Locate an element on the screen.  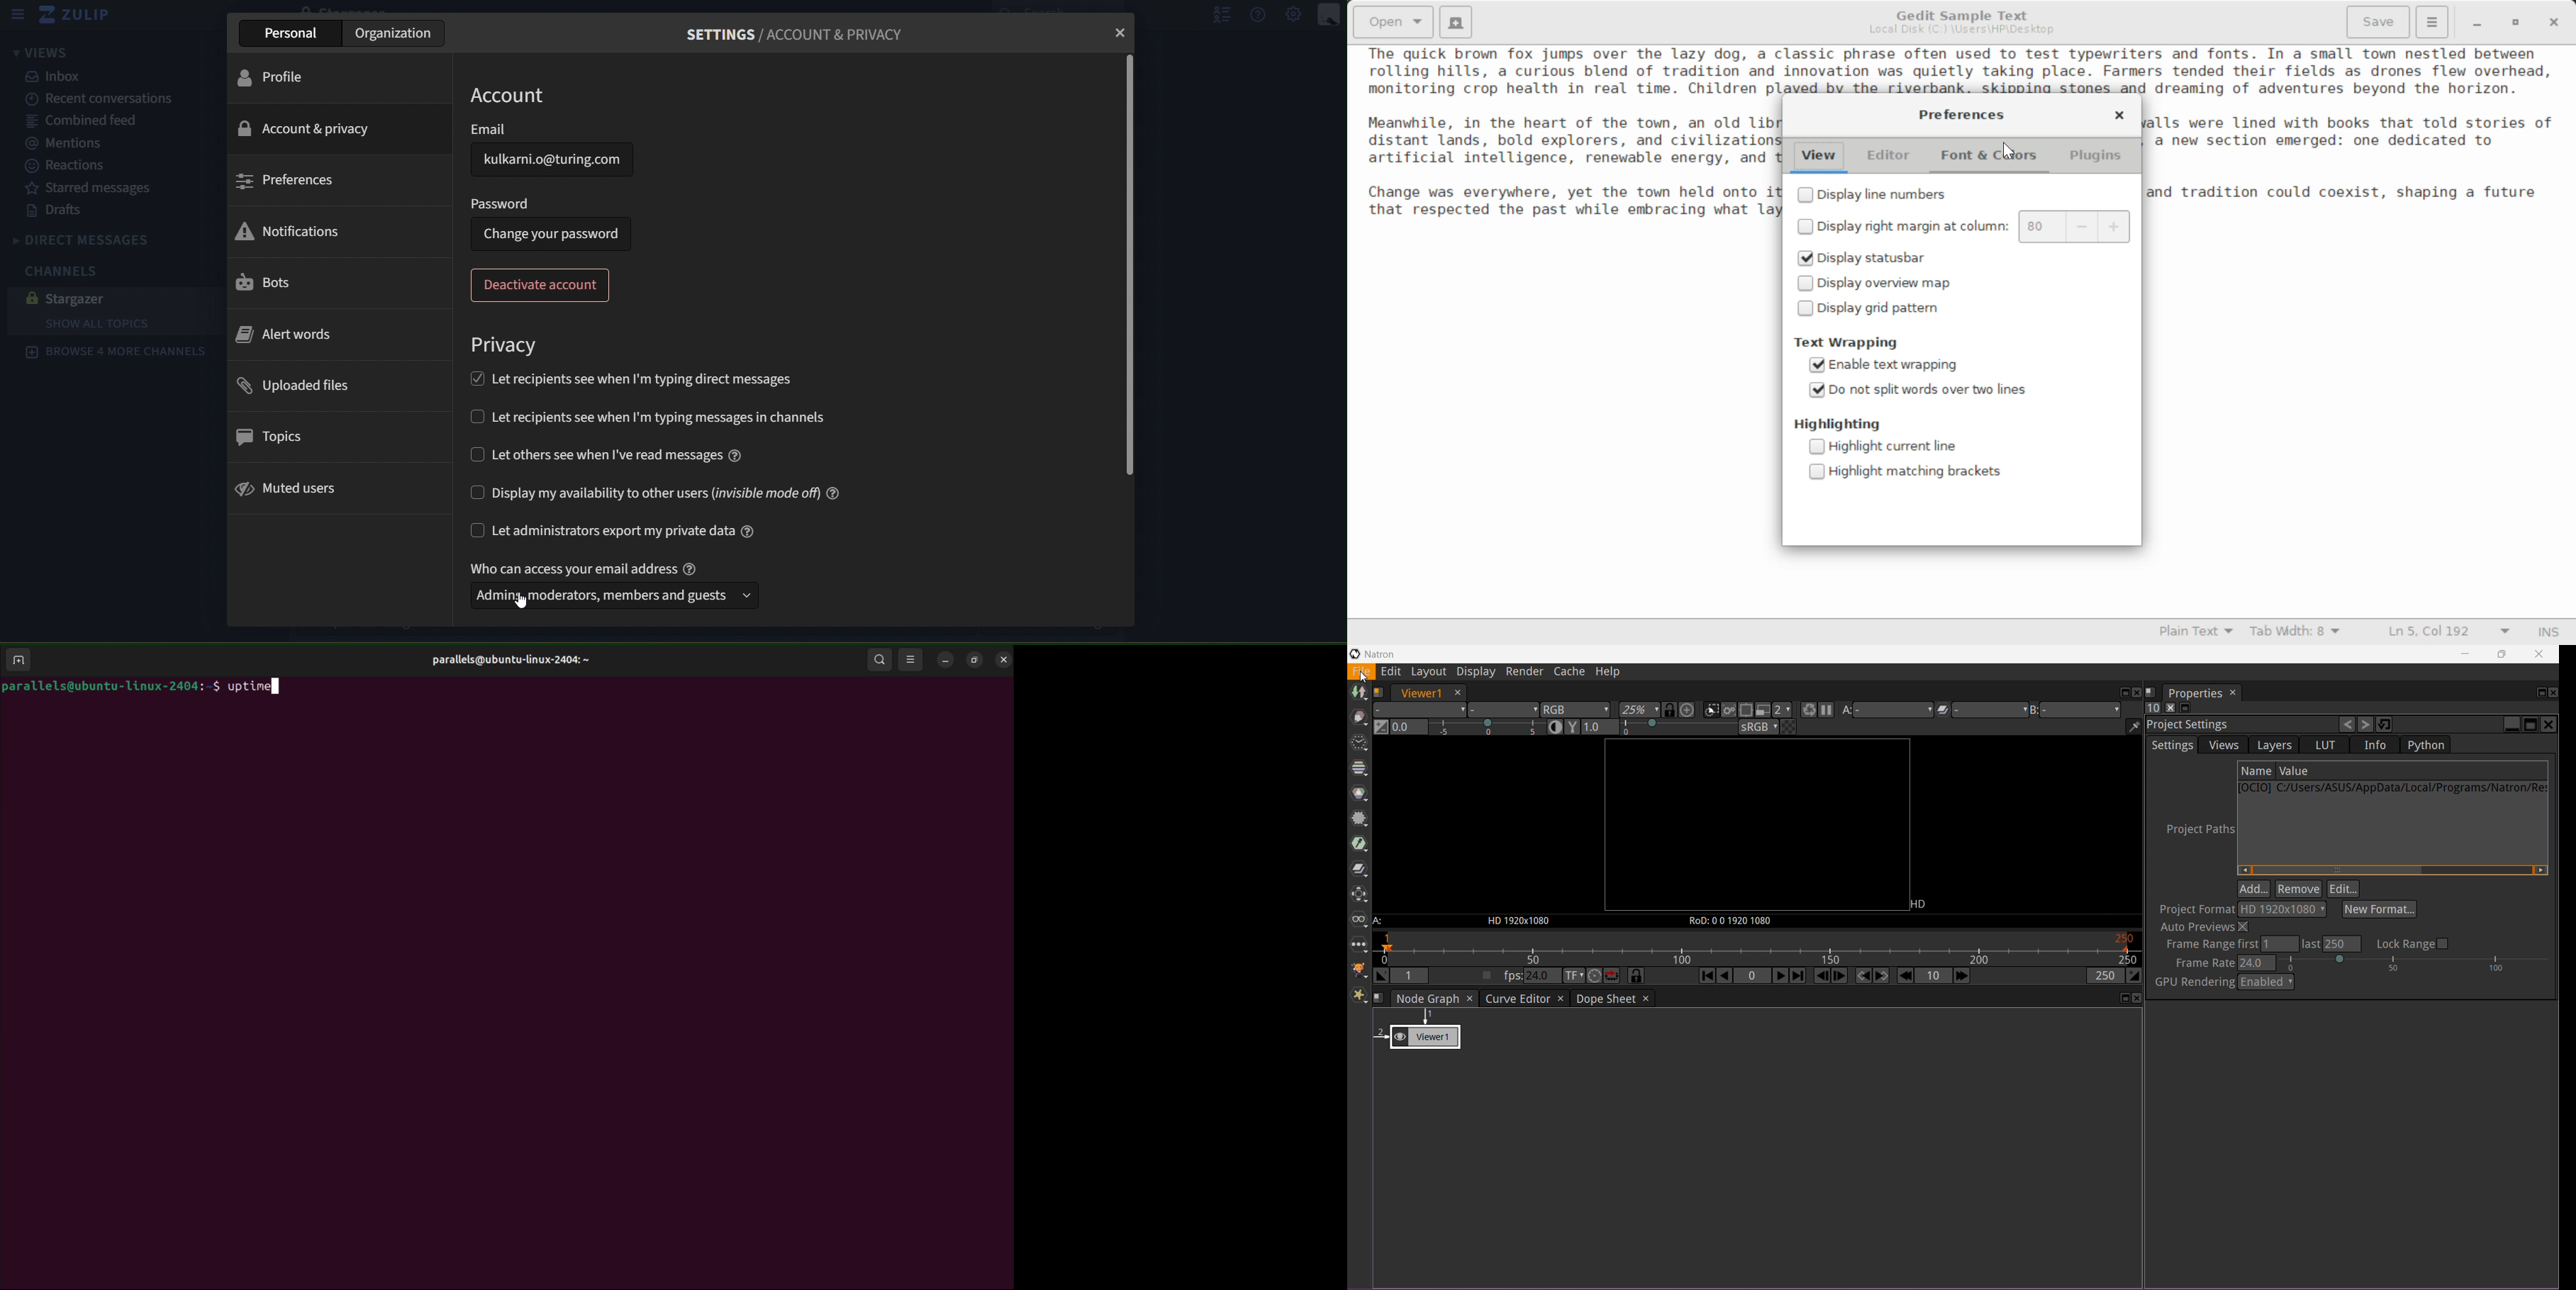
Display Grid Patterns is located at coordinates (1871, 310).